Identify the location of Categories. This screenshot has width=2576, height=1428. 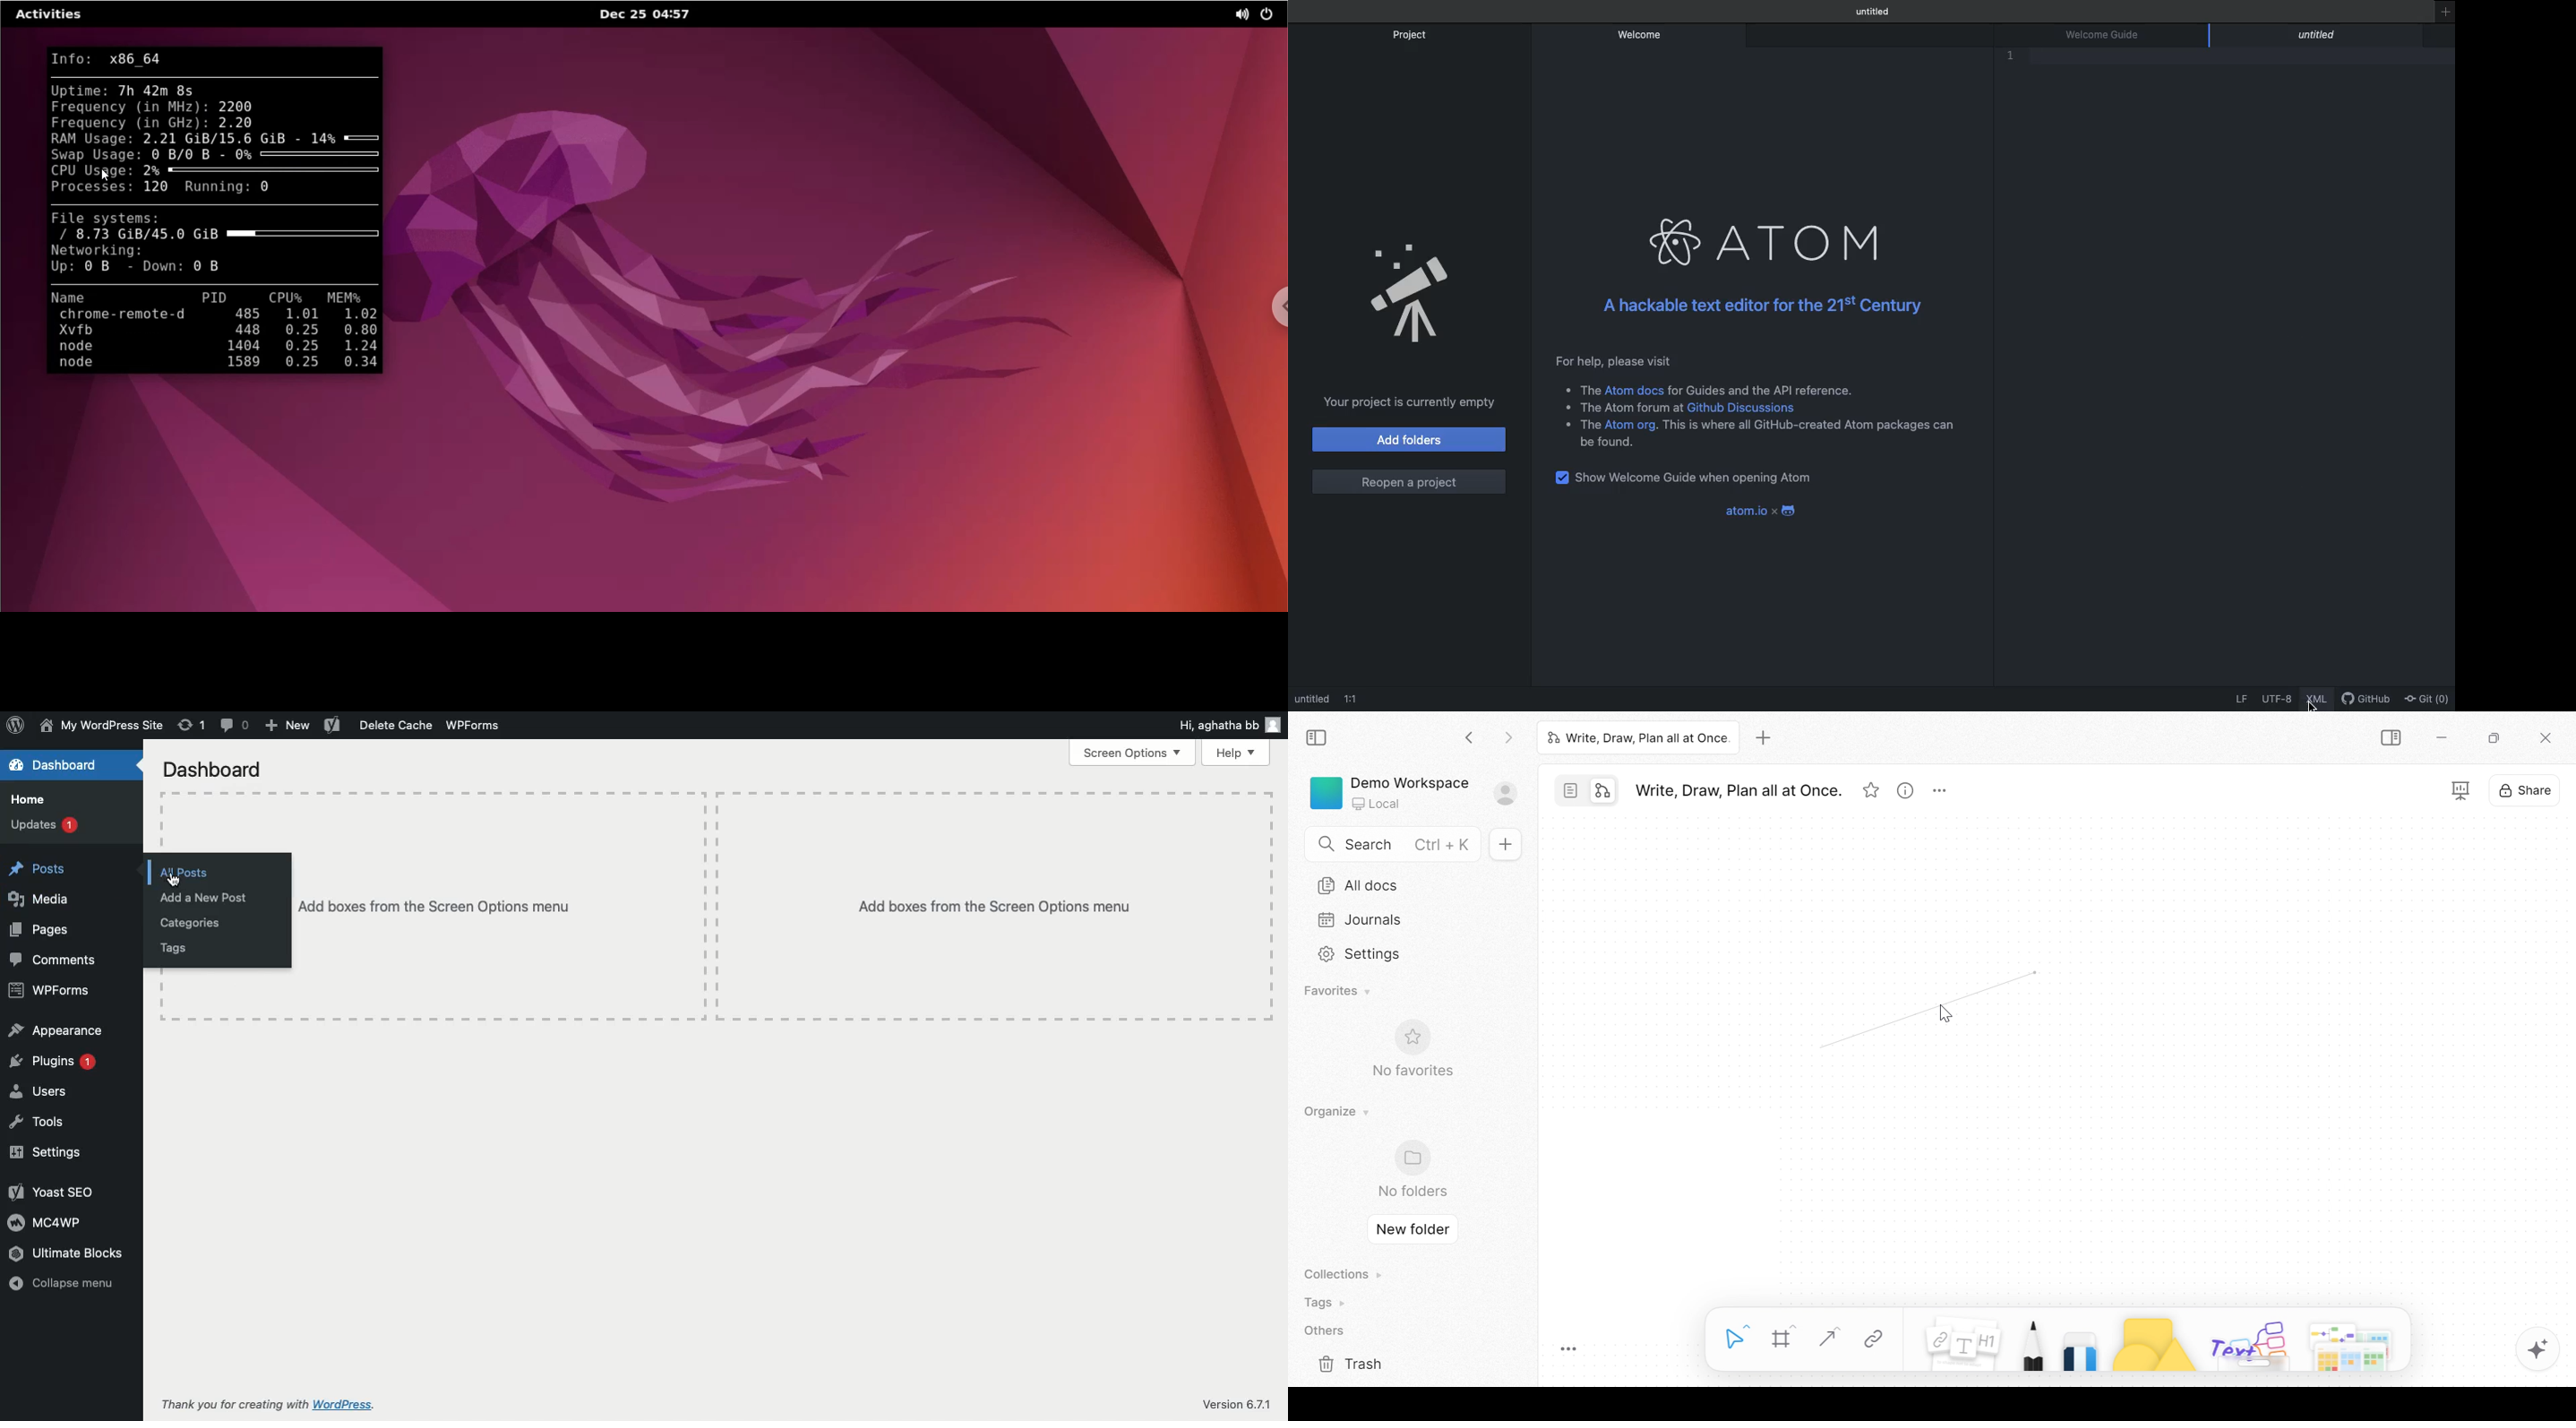
(192, 923).